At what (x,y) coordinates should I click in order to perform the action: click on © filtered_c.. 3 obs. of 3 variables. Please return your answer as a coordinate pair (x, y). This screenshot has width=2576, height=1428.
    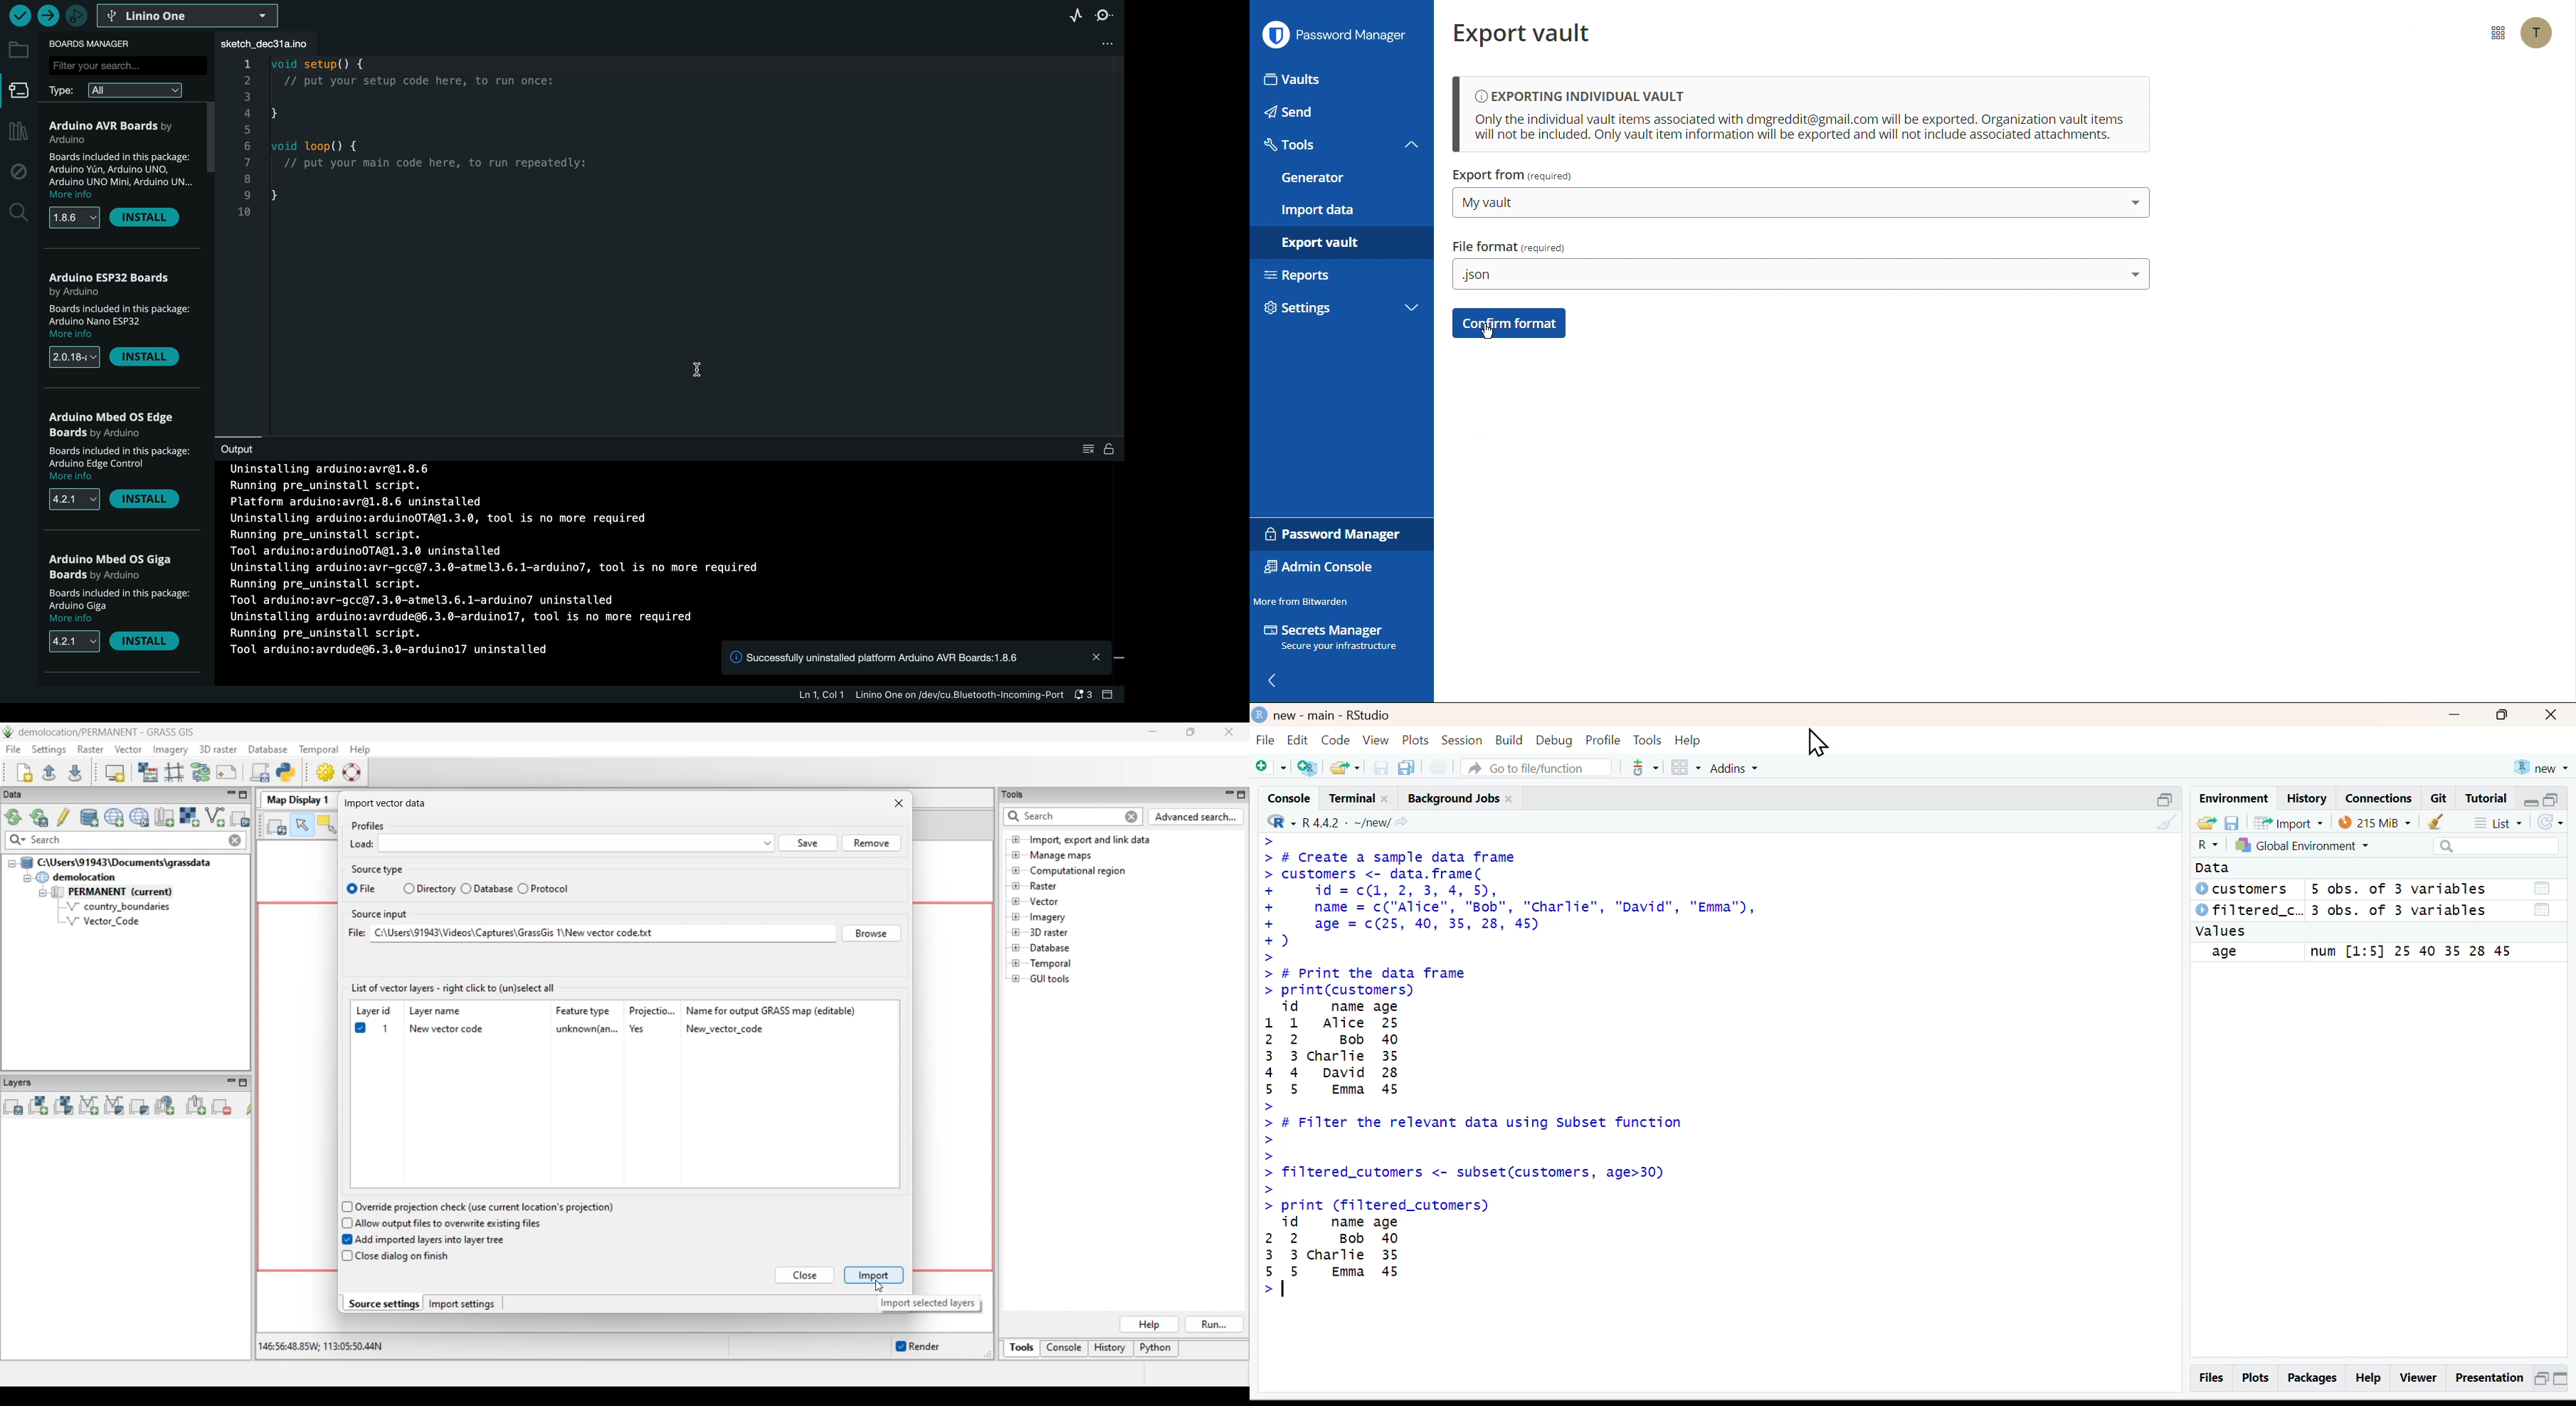
    Looking at the image, I should click on (2378, 910).